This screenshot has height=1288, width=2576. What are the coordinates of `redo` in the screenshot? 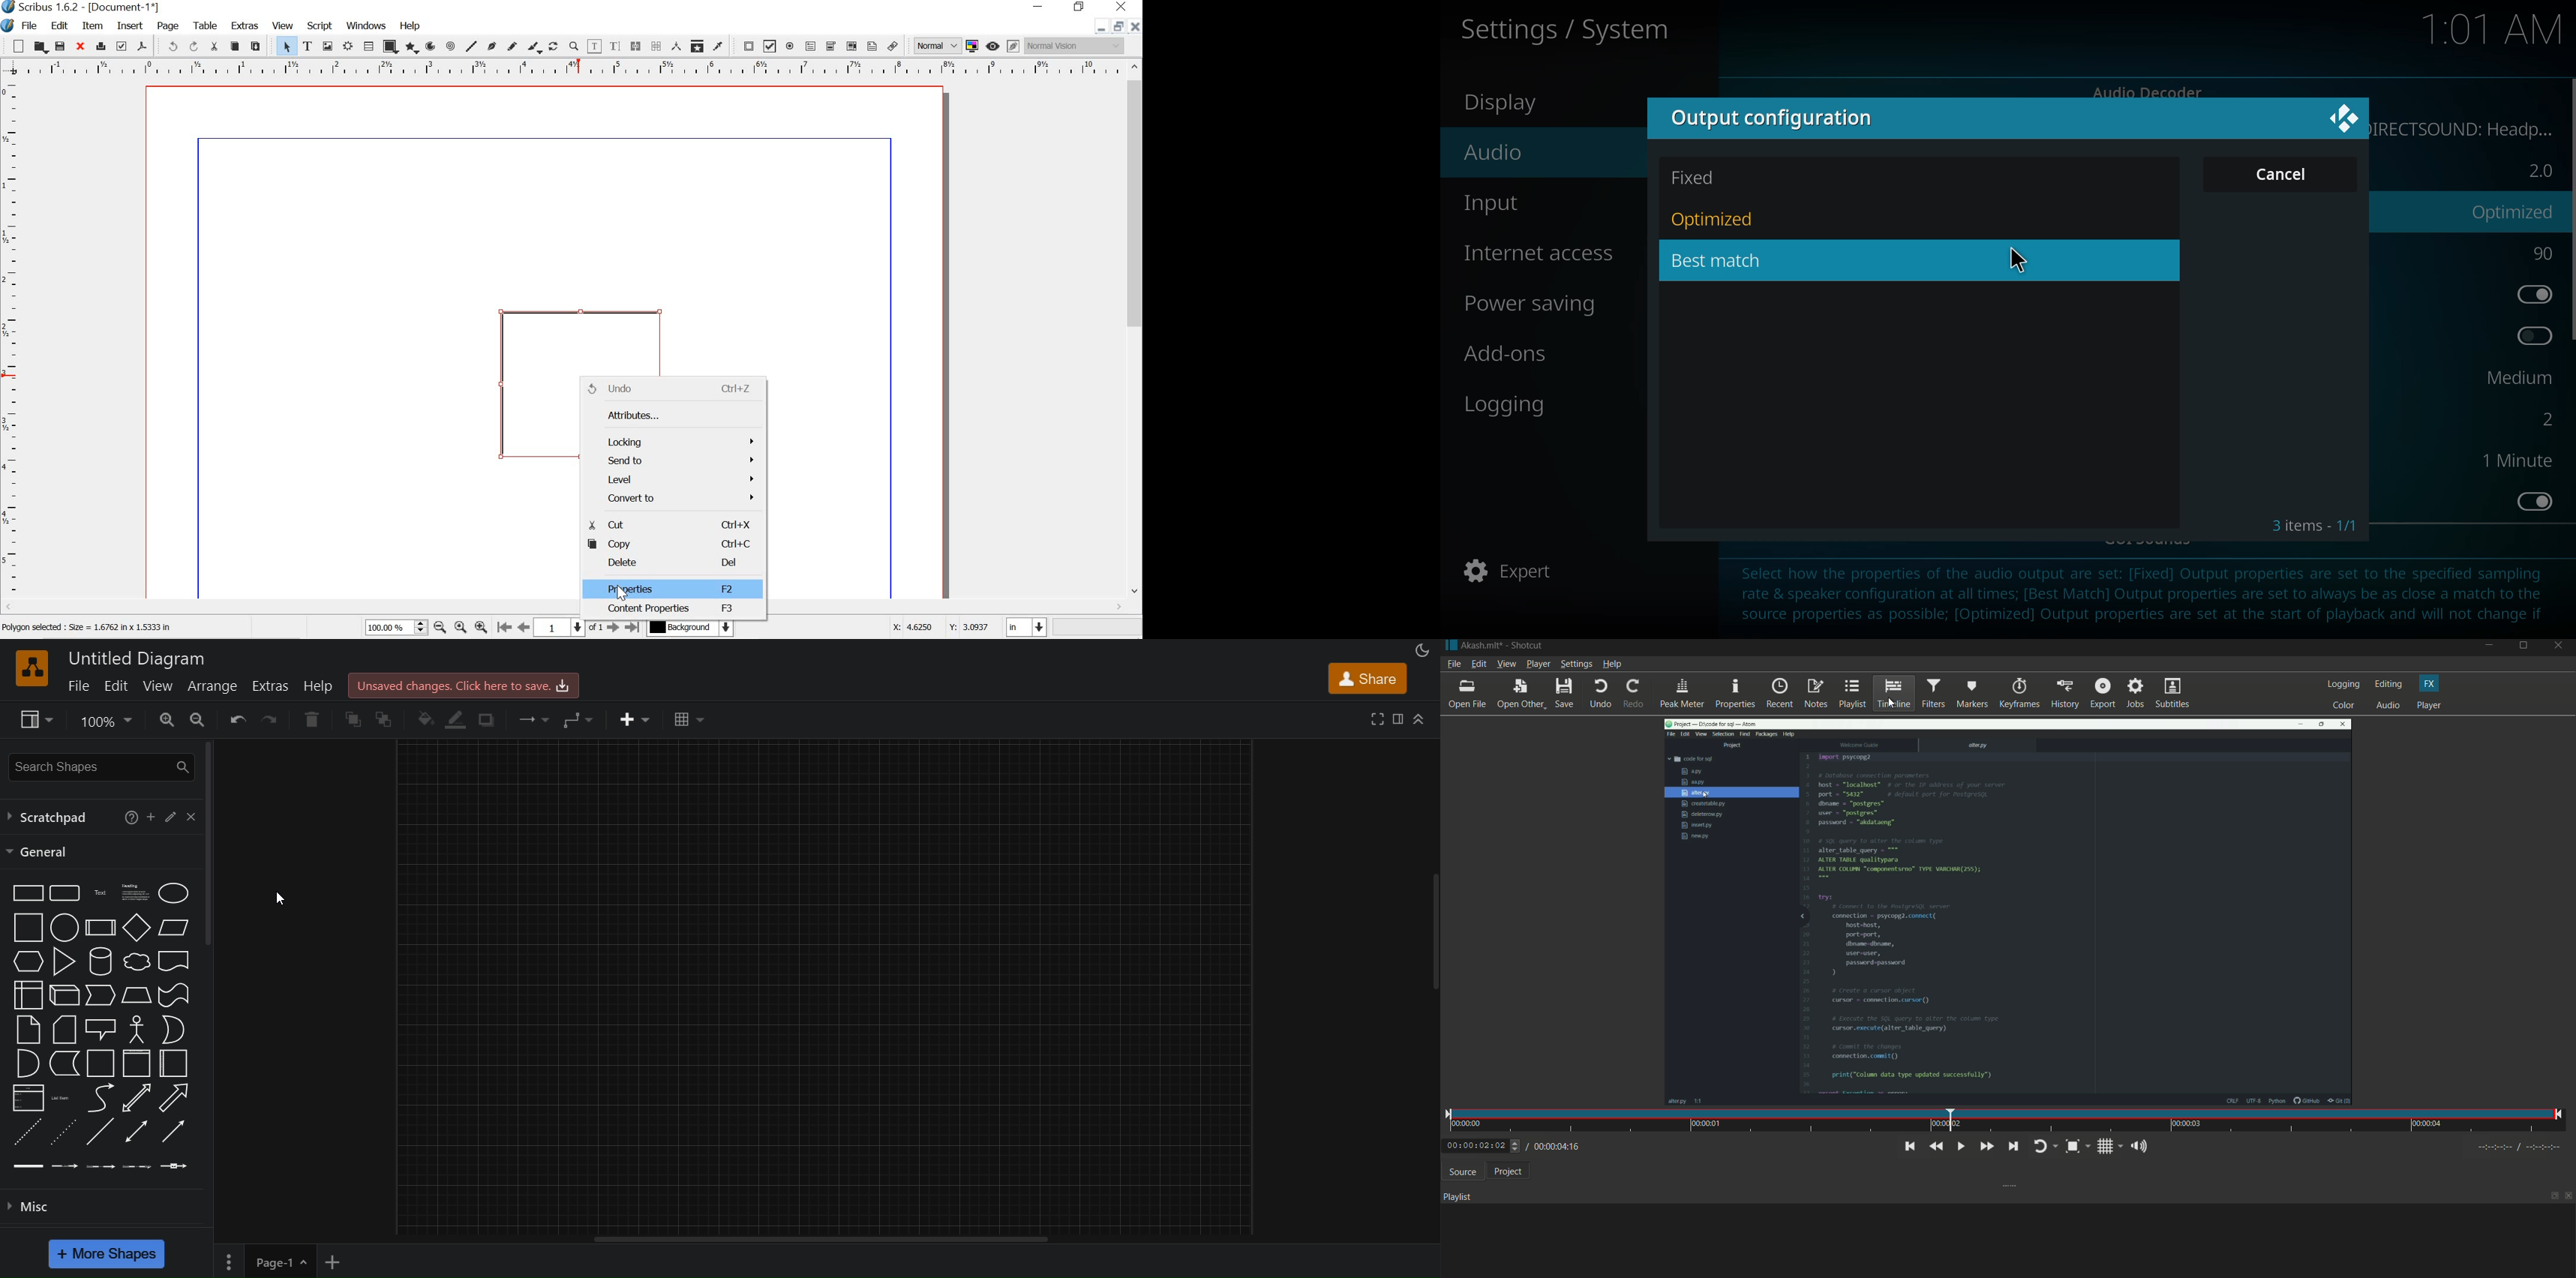 It's located at (193, 46).